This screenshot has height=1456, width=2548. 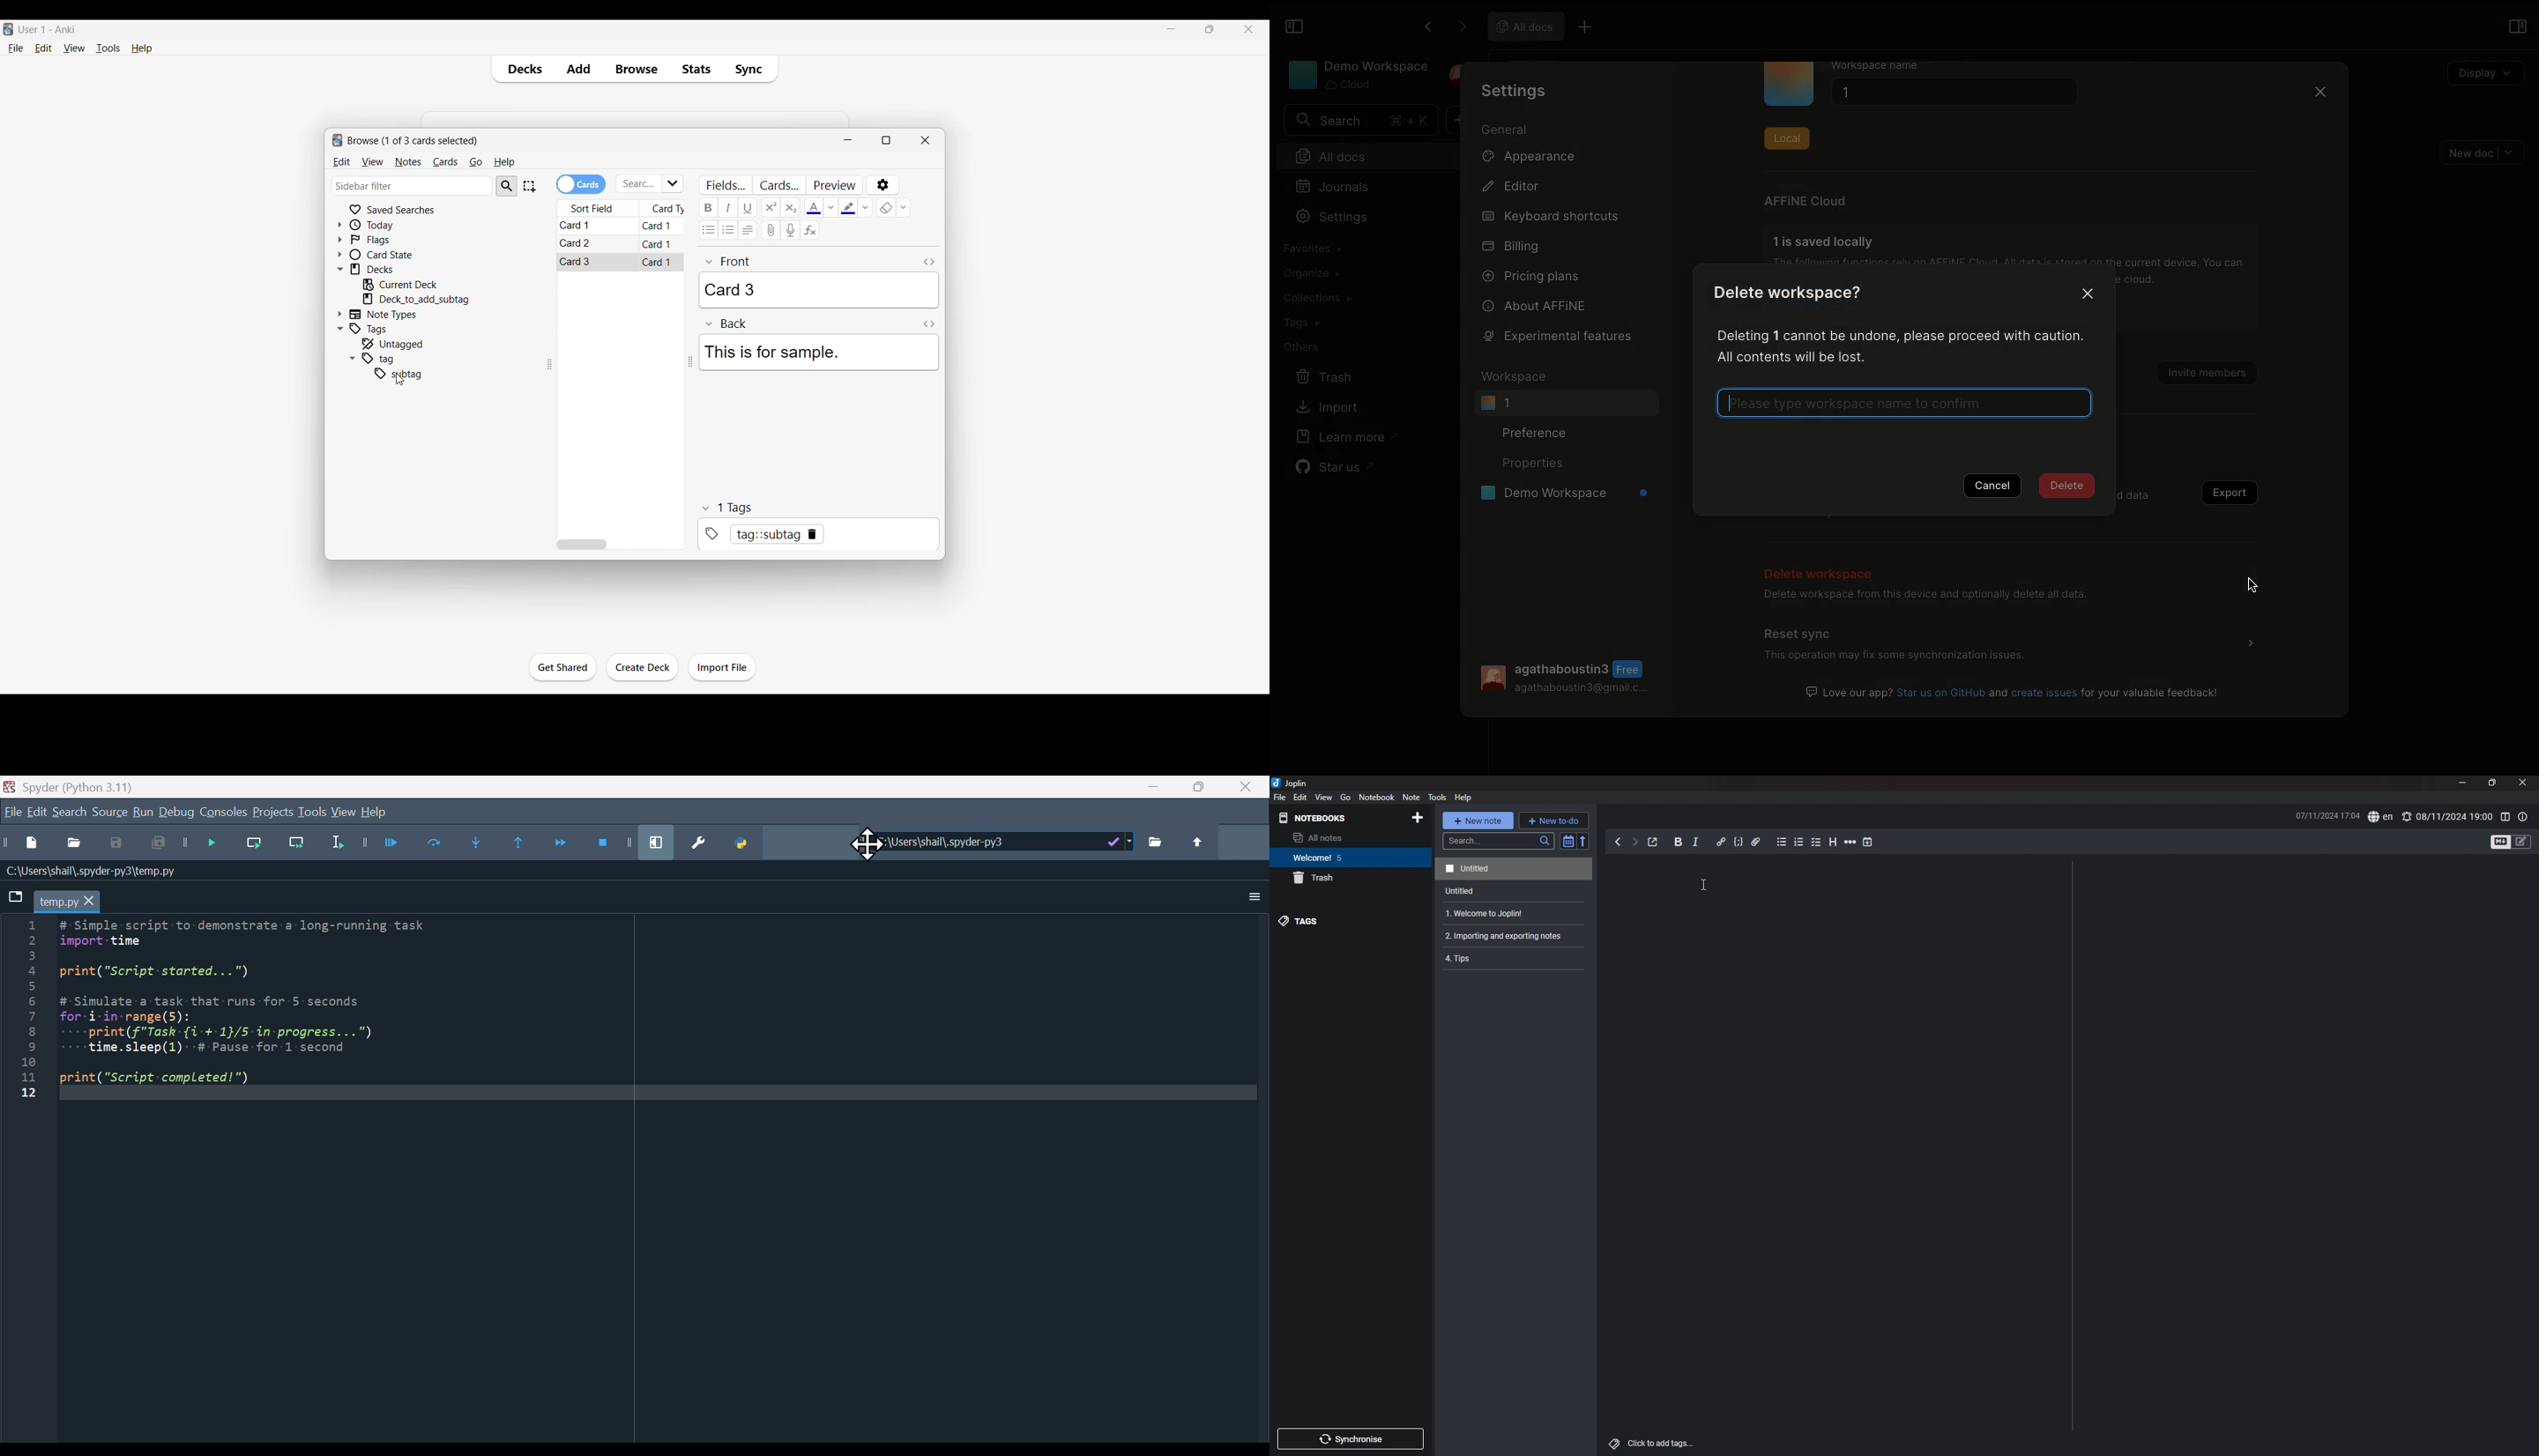 What do you see at coordinates (866, 208) in the screenshot?
I see `Text highlight color options` at bounding box center [866, 208].